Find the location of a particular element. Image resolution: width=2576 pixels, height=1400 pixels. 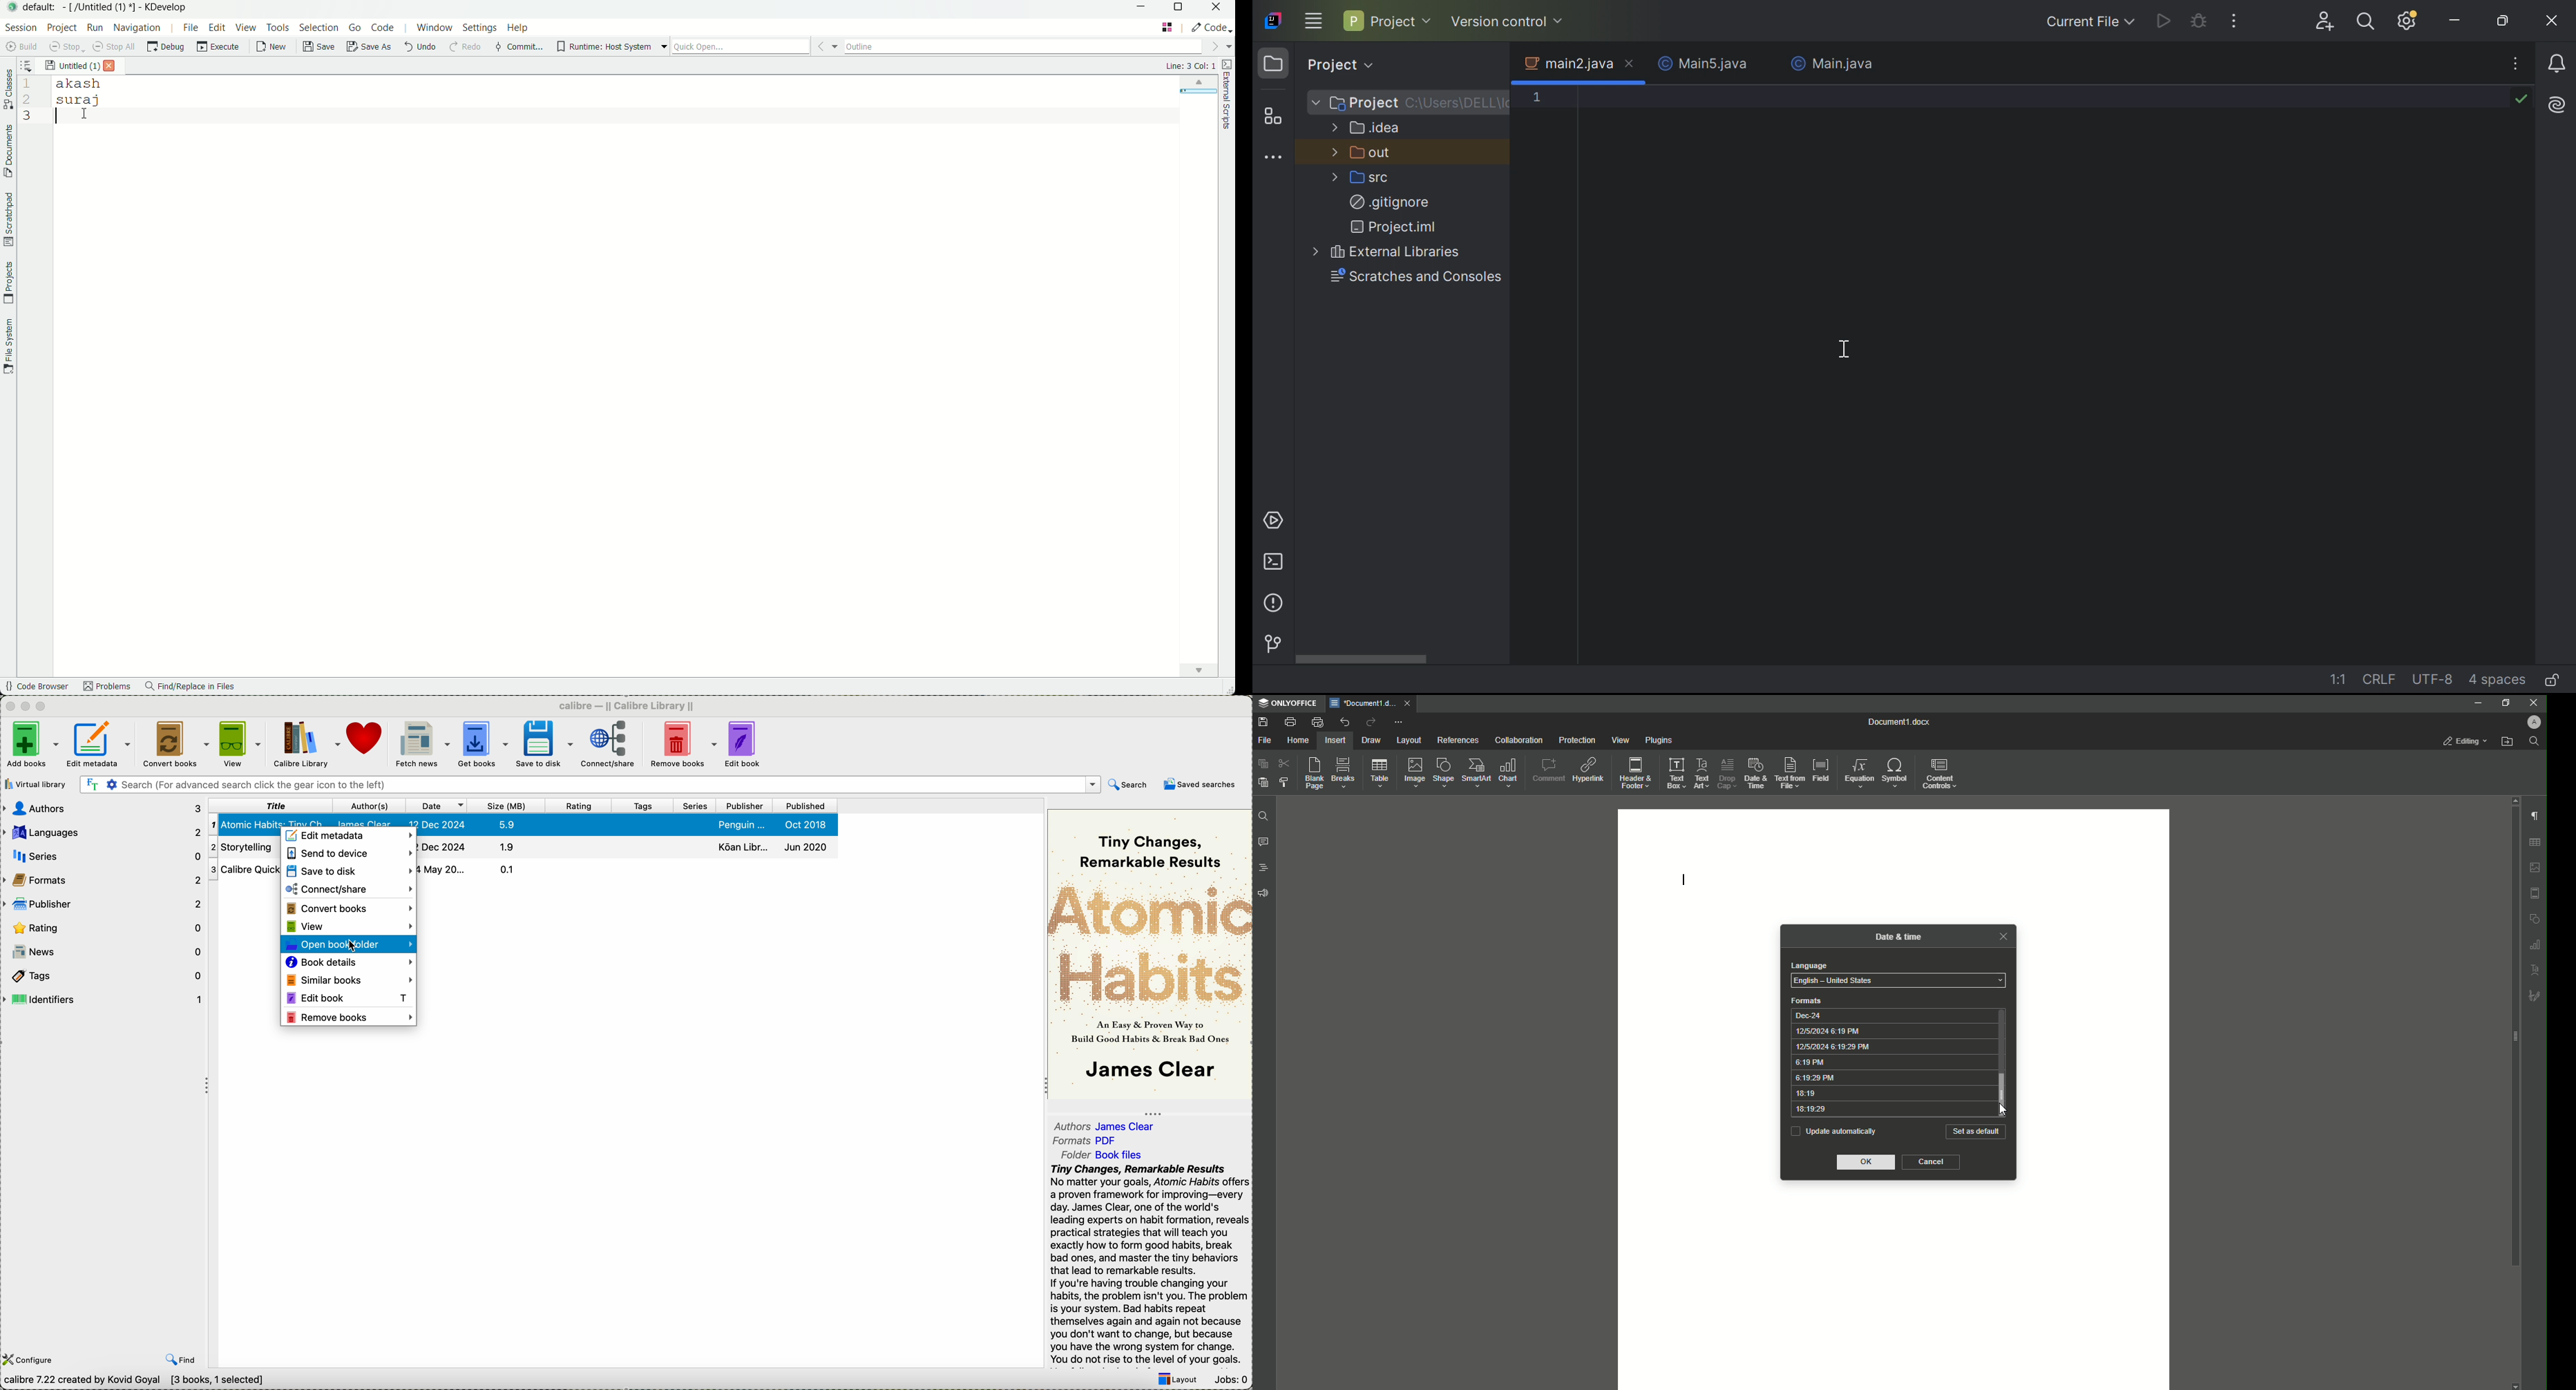

book details is located at coordinates (349, 963).